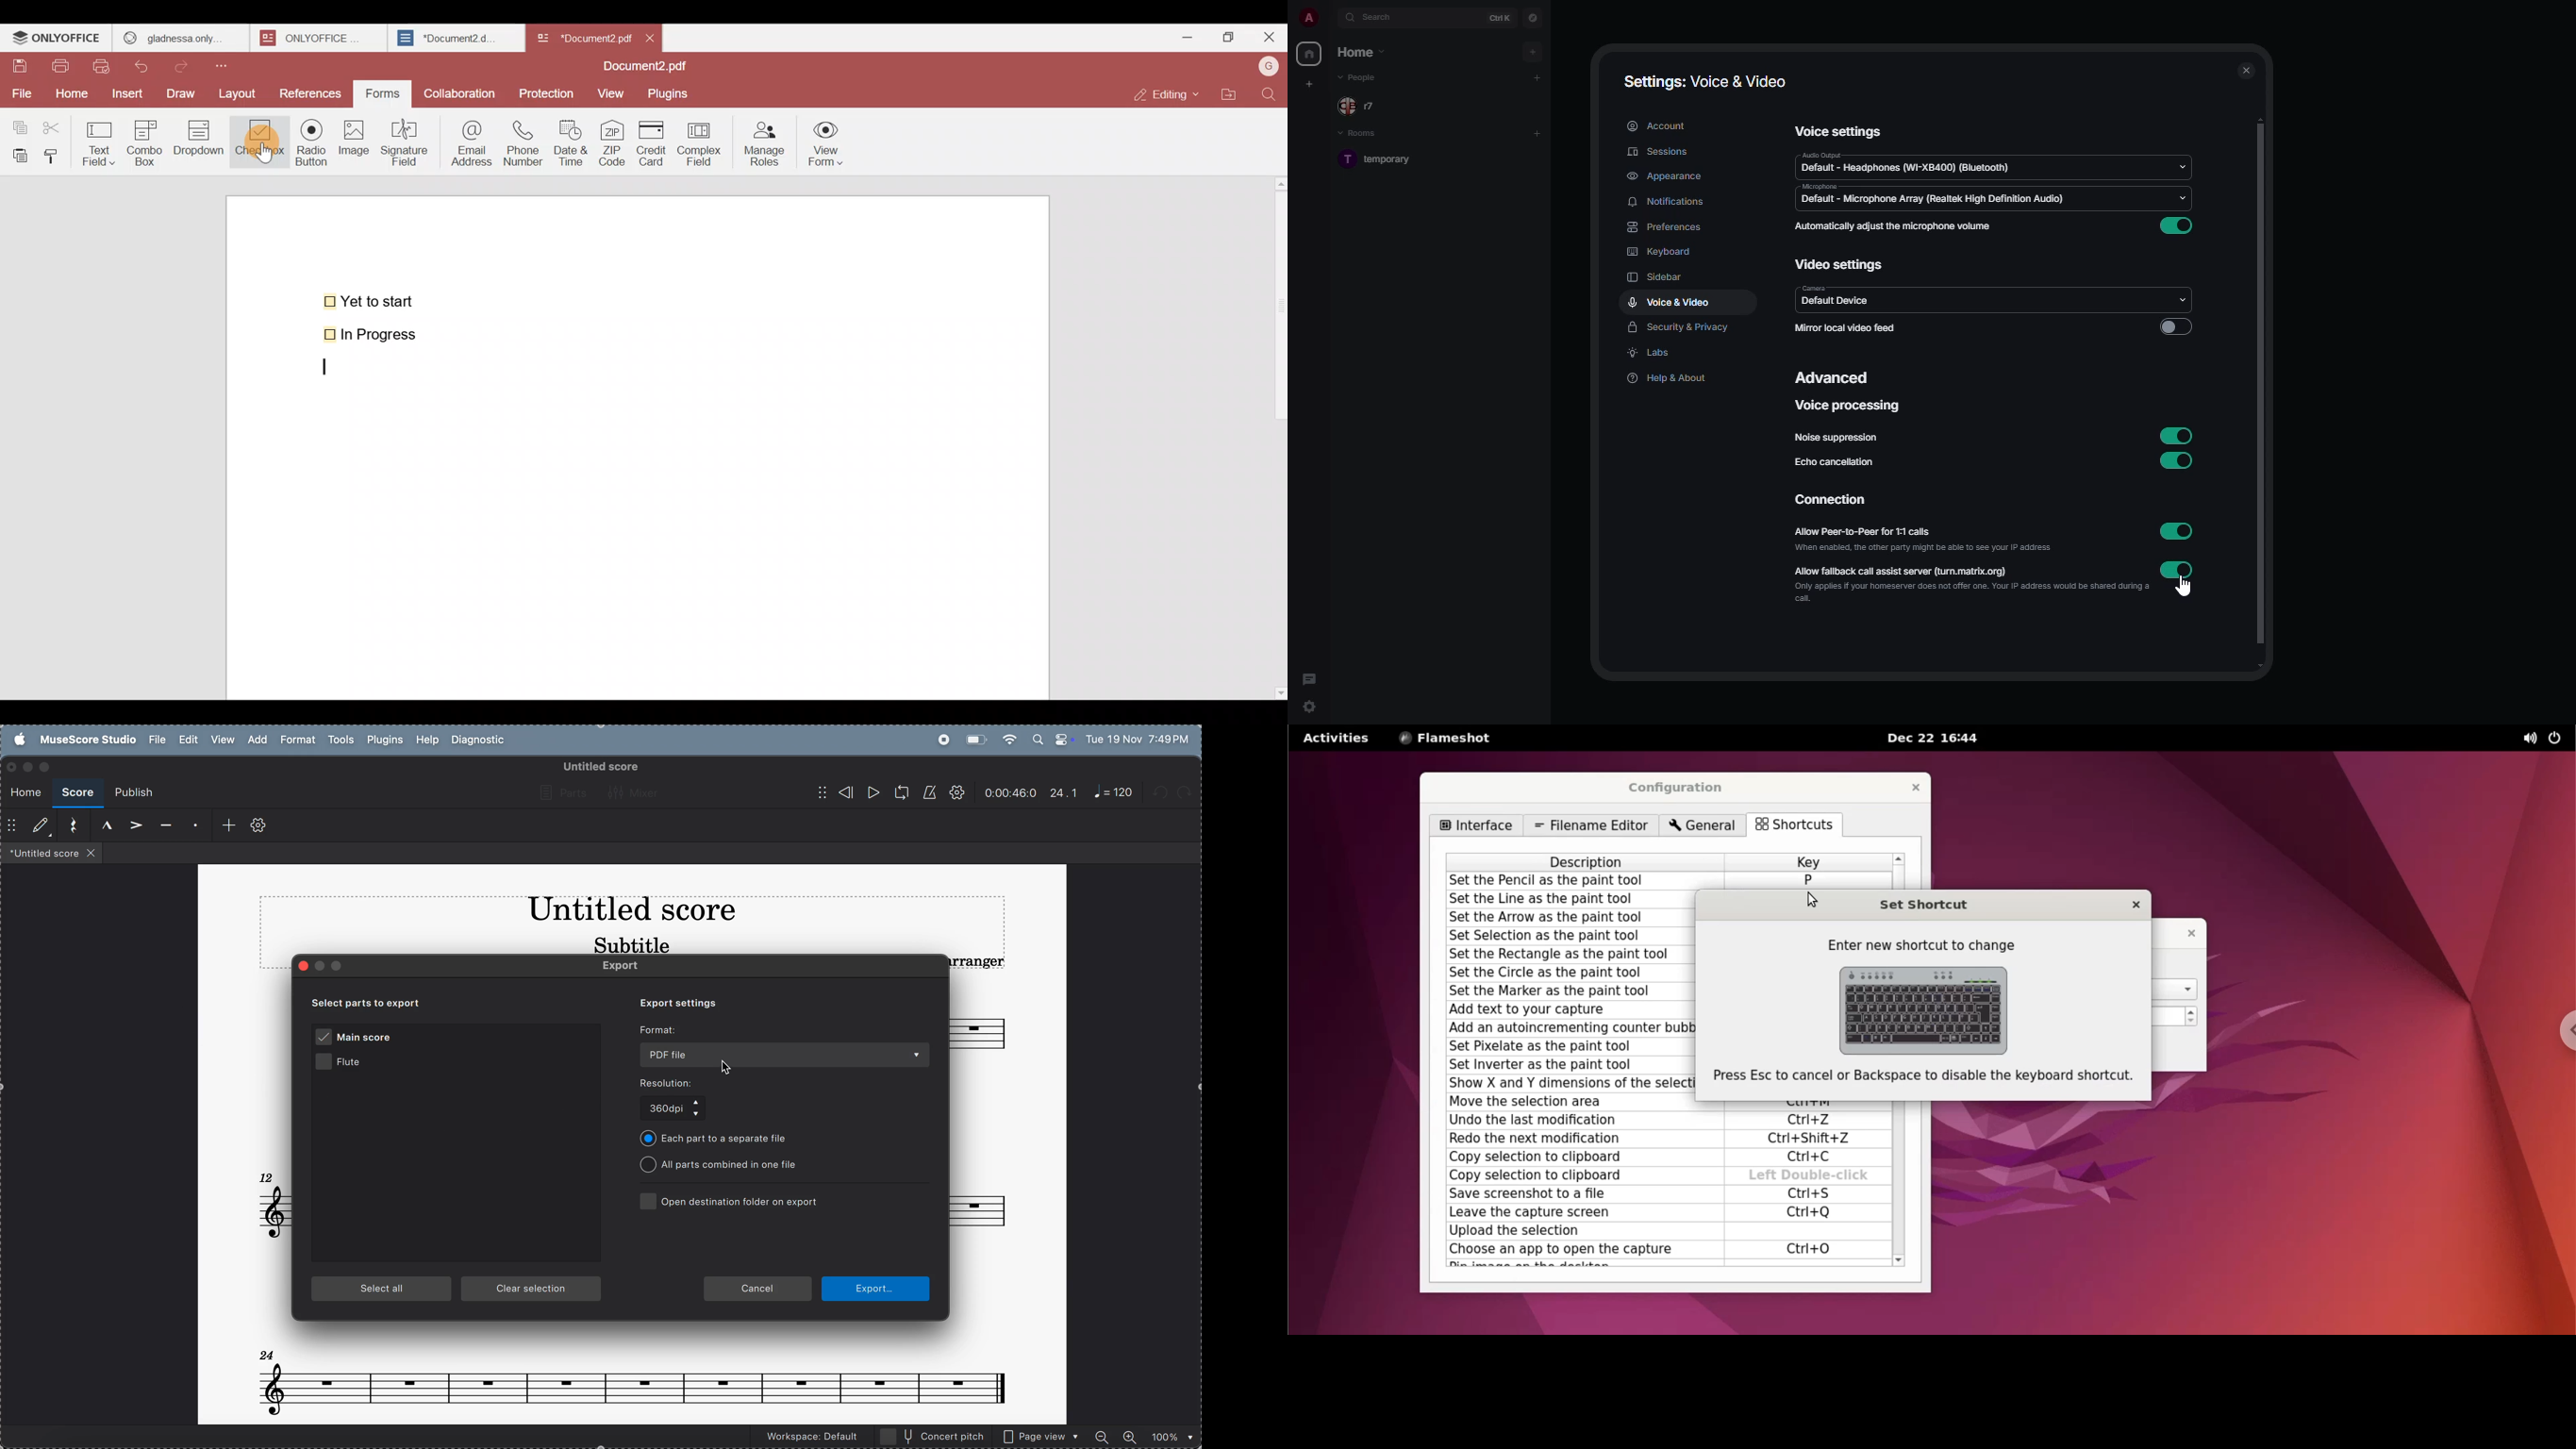  What do you see at coordinates (1053, 738) in the screenshot?
I see `apple widgets` at bounding box center [1053, 738].